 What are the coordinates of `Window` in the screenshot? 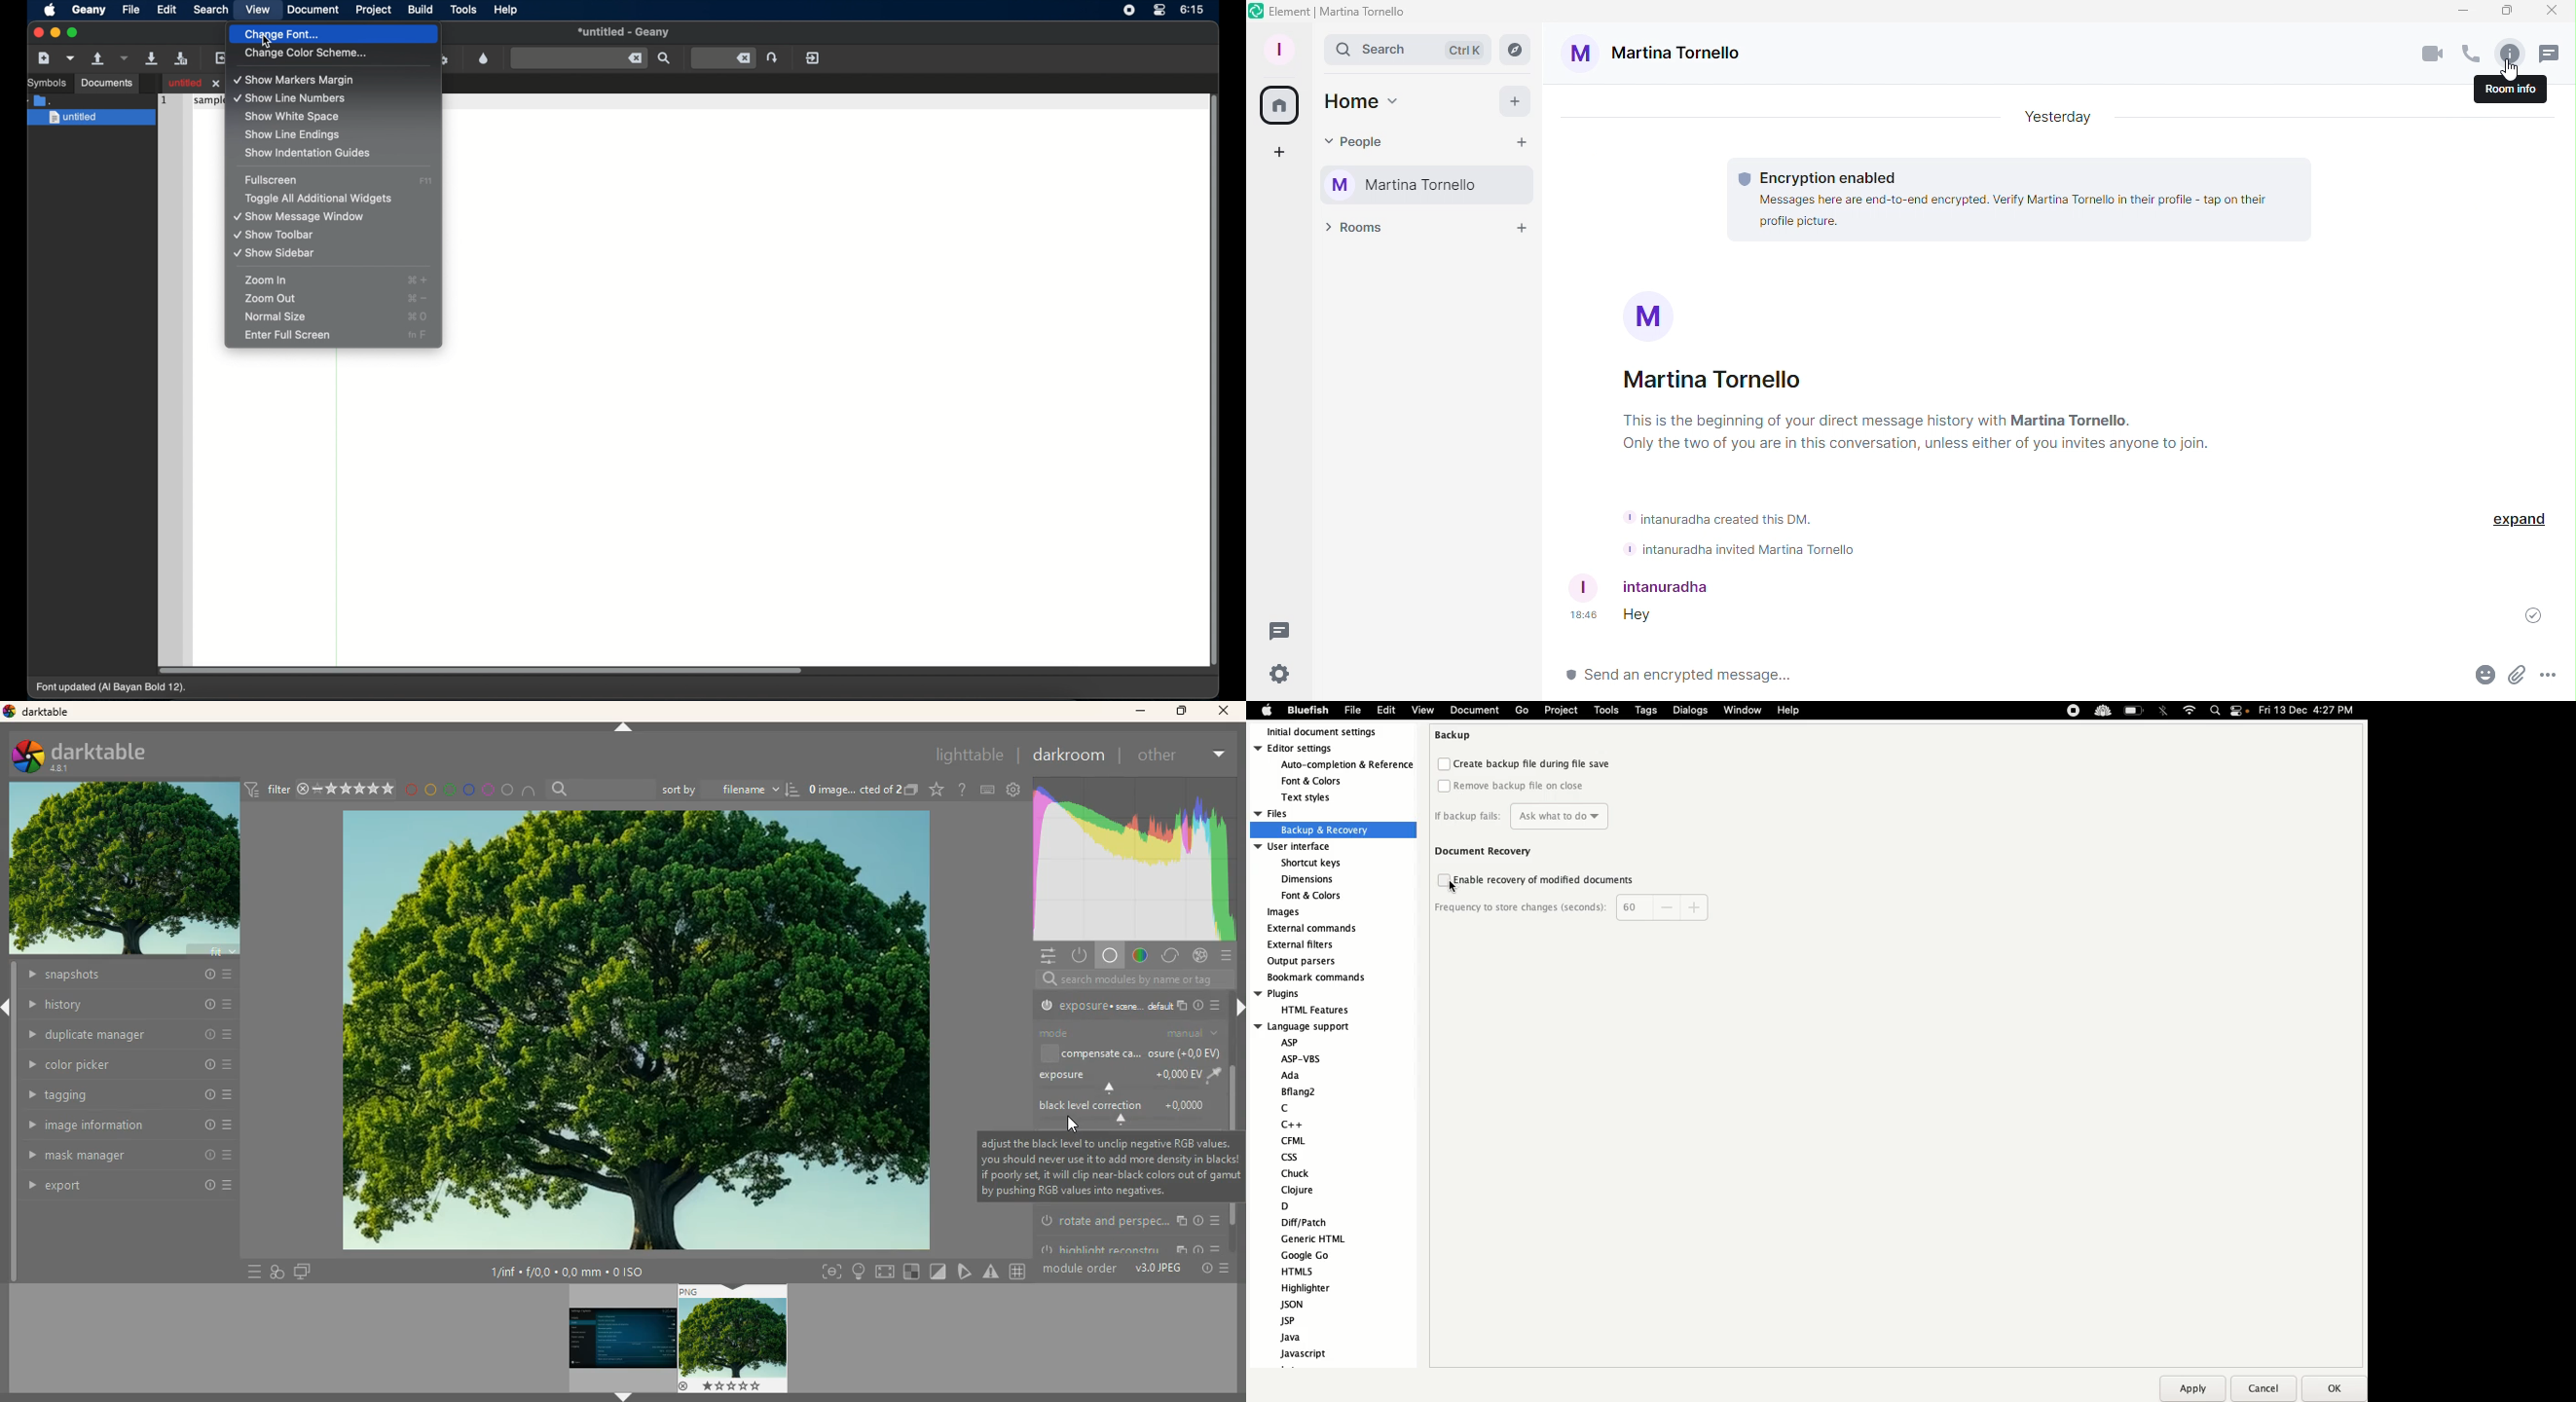 It's located at (1741, 710).